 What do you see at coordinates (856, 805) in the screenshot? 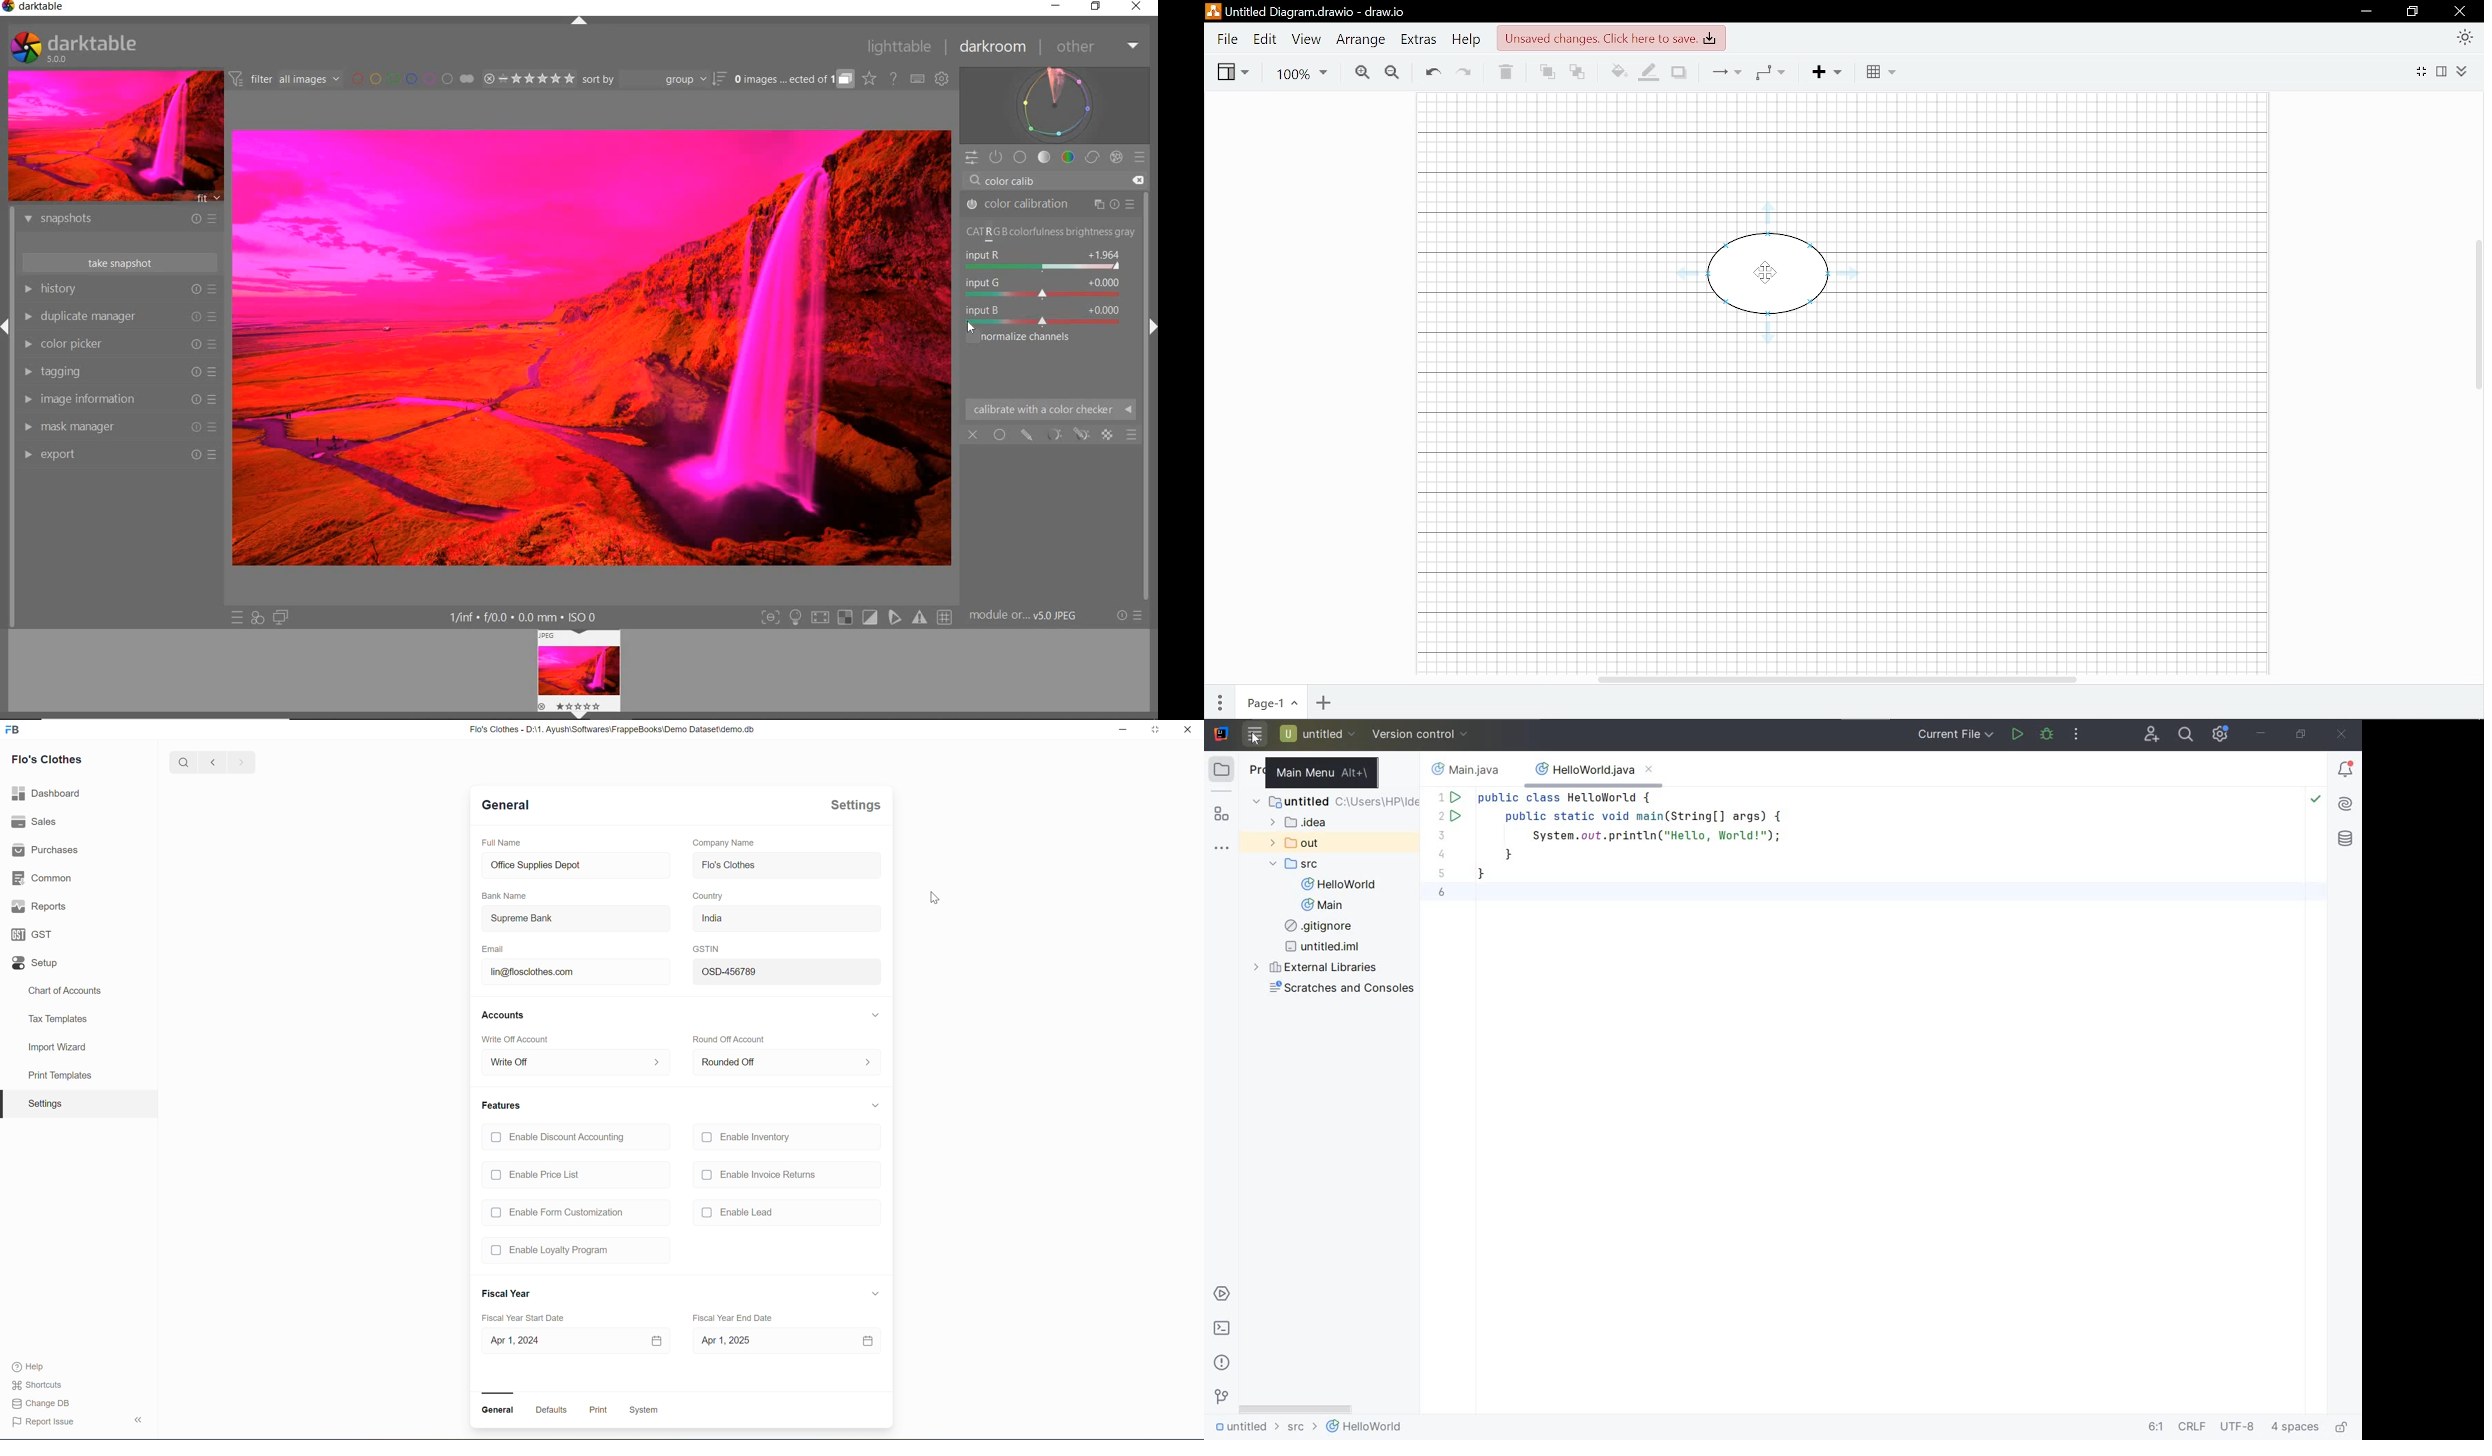
I see `Settings` at bounding box center [856, 805].